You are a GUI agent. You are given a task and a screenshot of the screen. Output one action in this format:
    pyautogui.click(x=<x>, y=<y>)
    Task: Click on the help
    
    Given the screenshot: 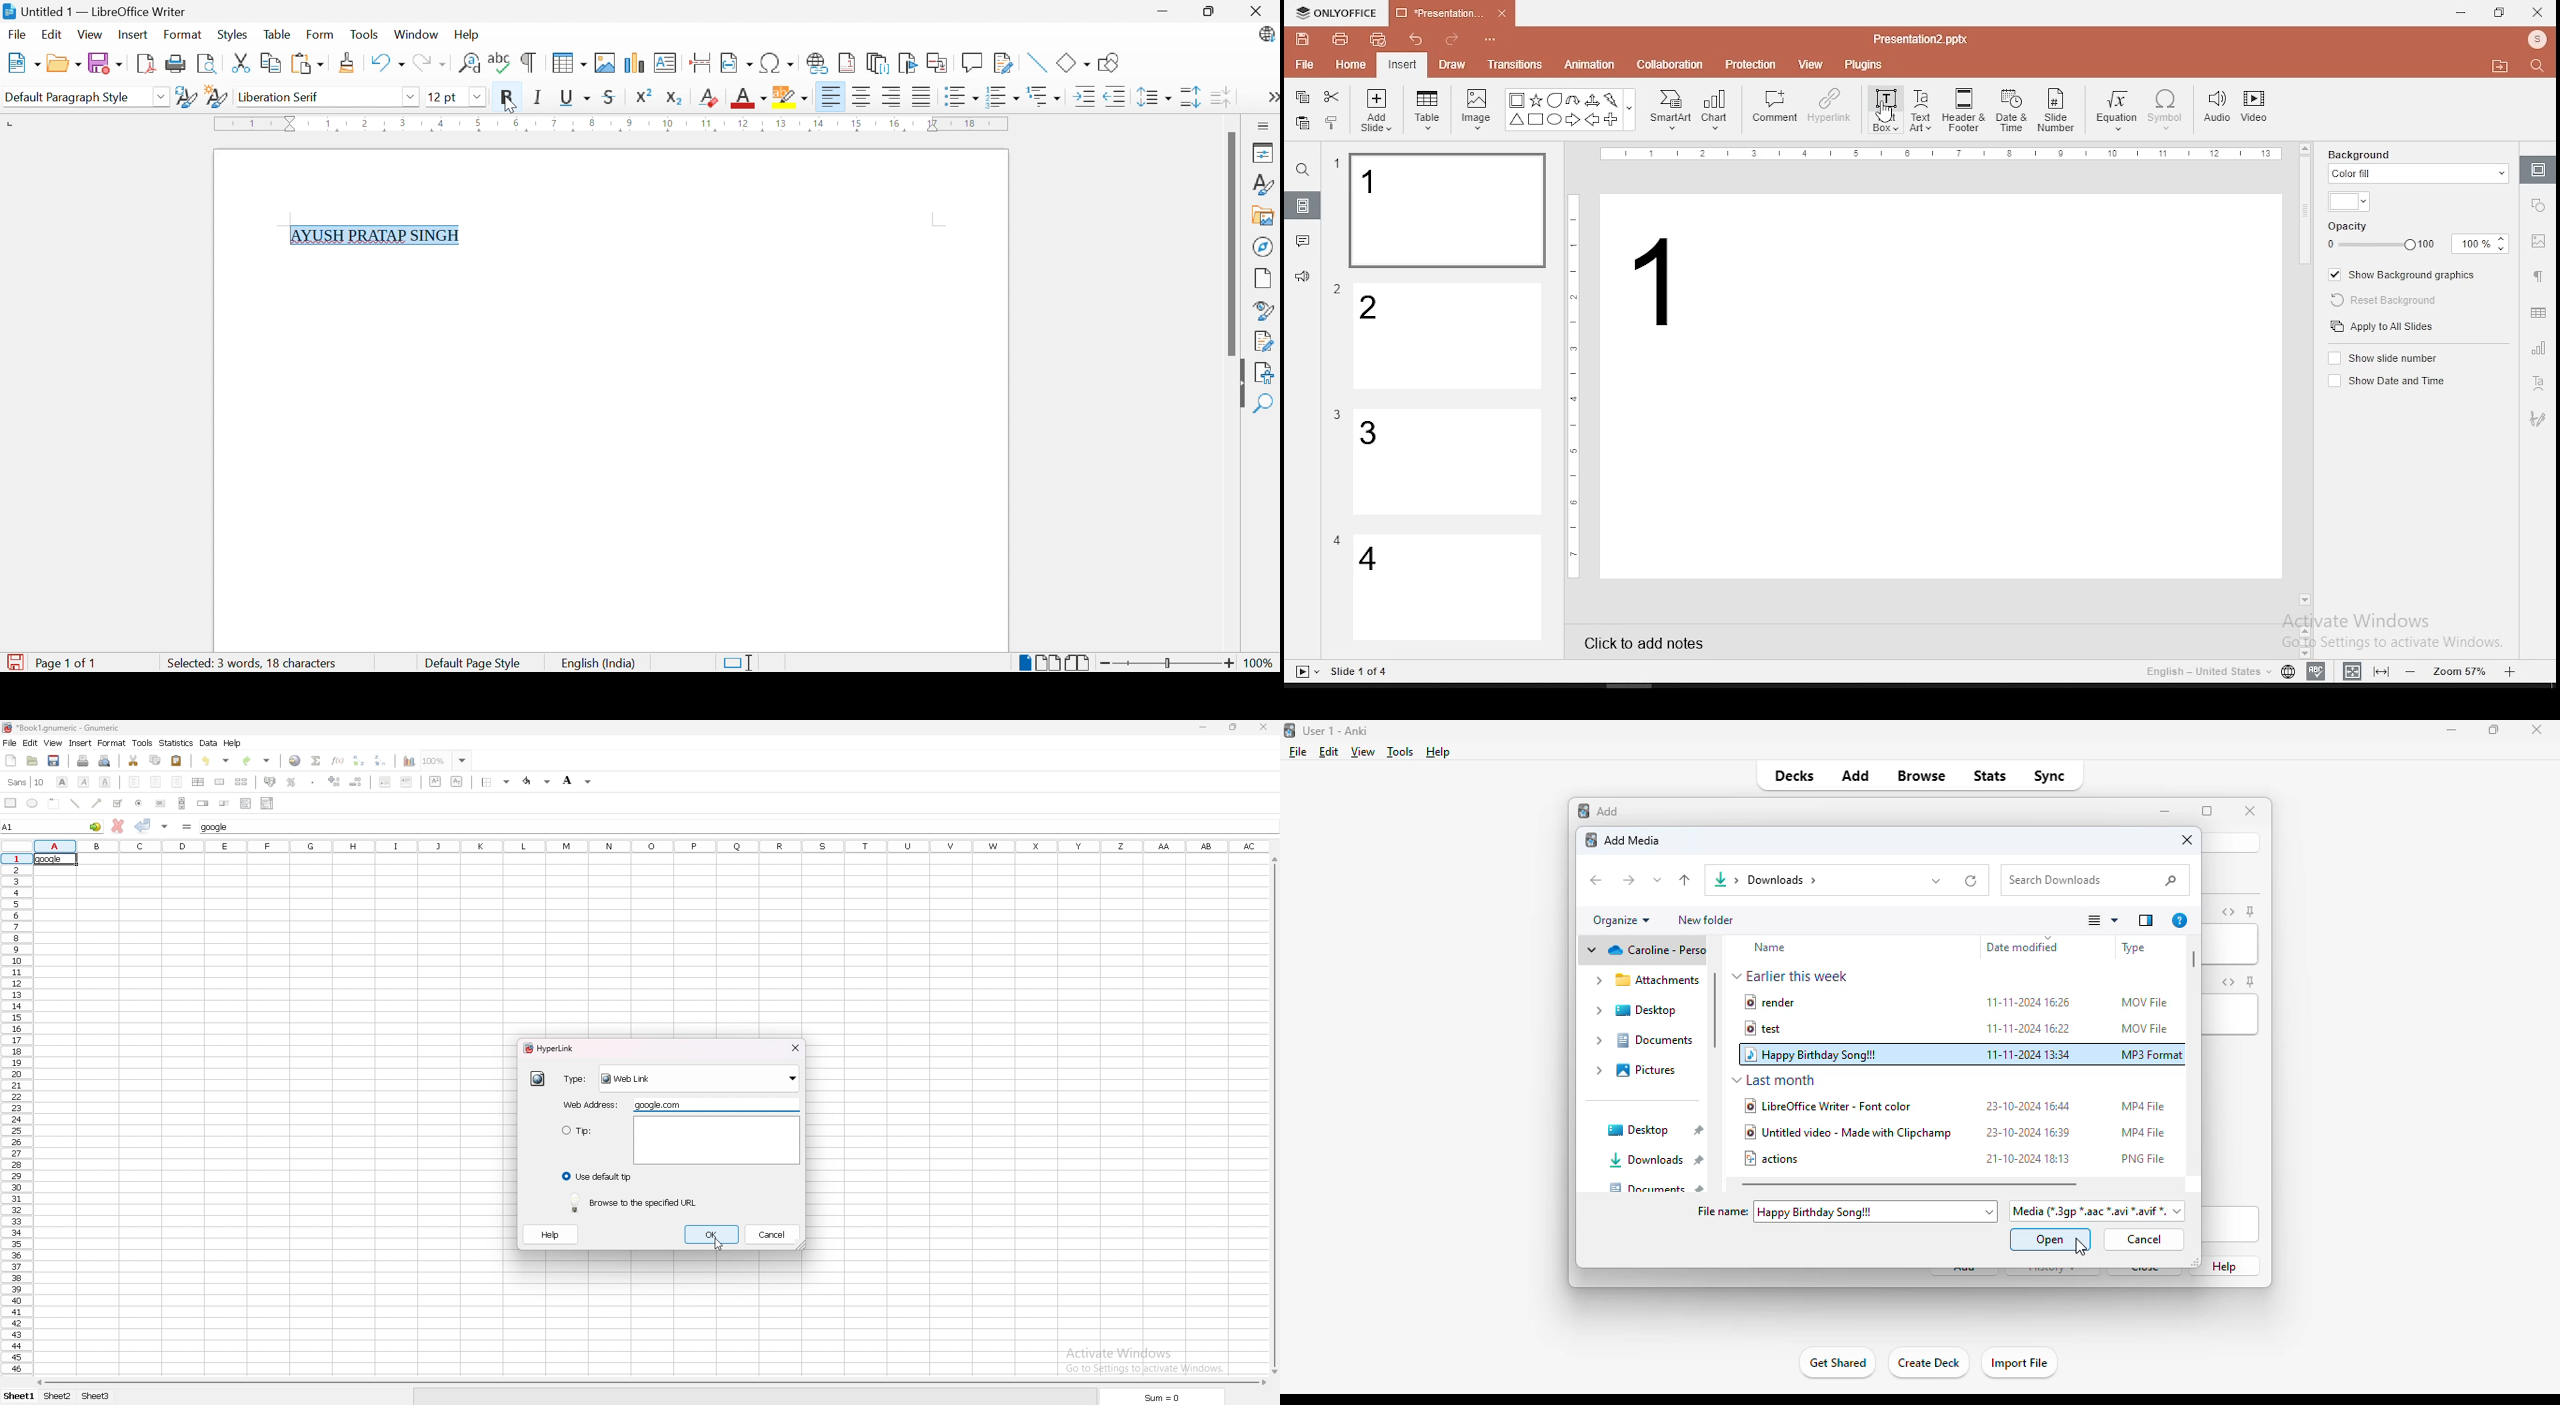 What is the action you would take?
    pyautogui.click(x=549, y=1234)
    